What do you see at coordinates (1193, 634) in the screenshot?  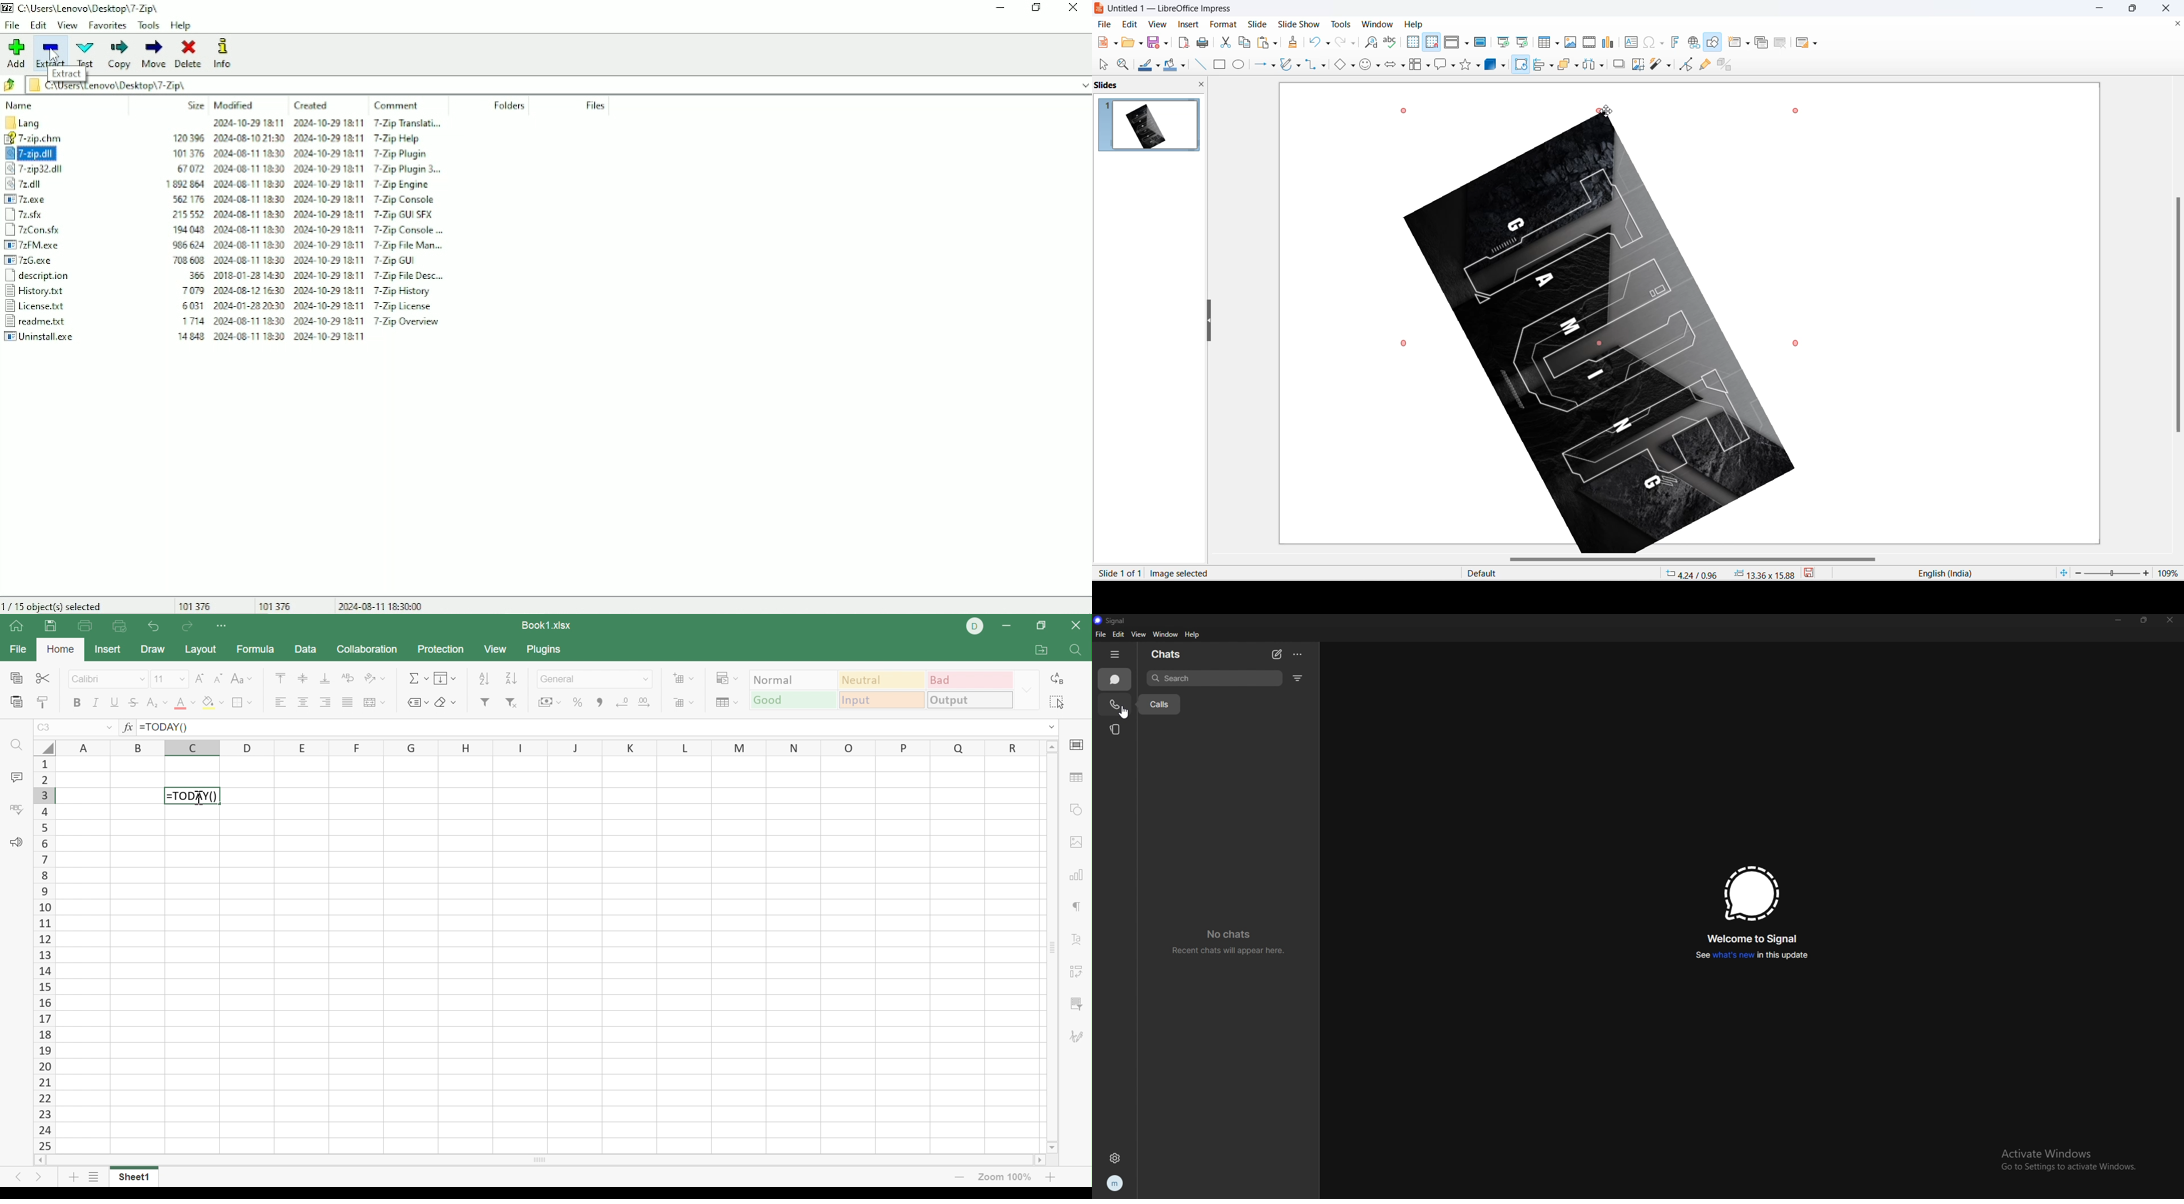 I see `help` at bounding box center [1193, 634].